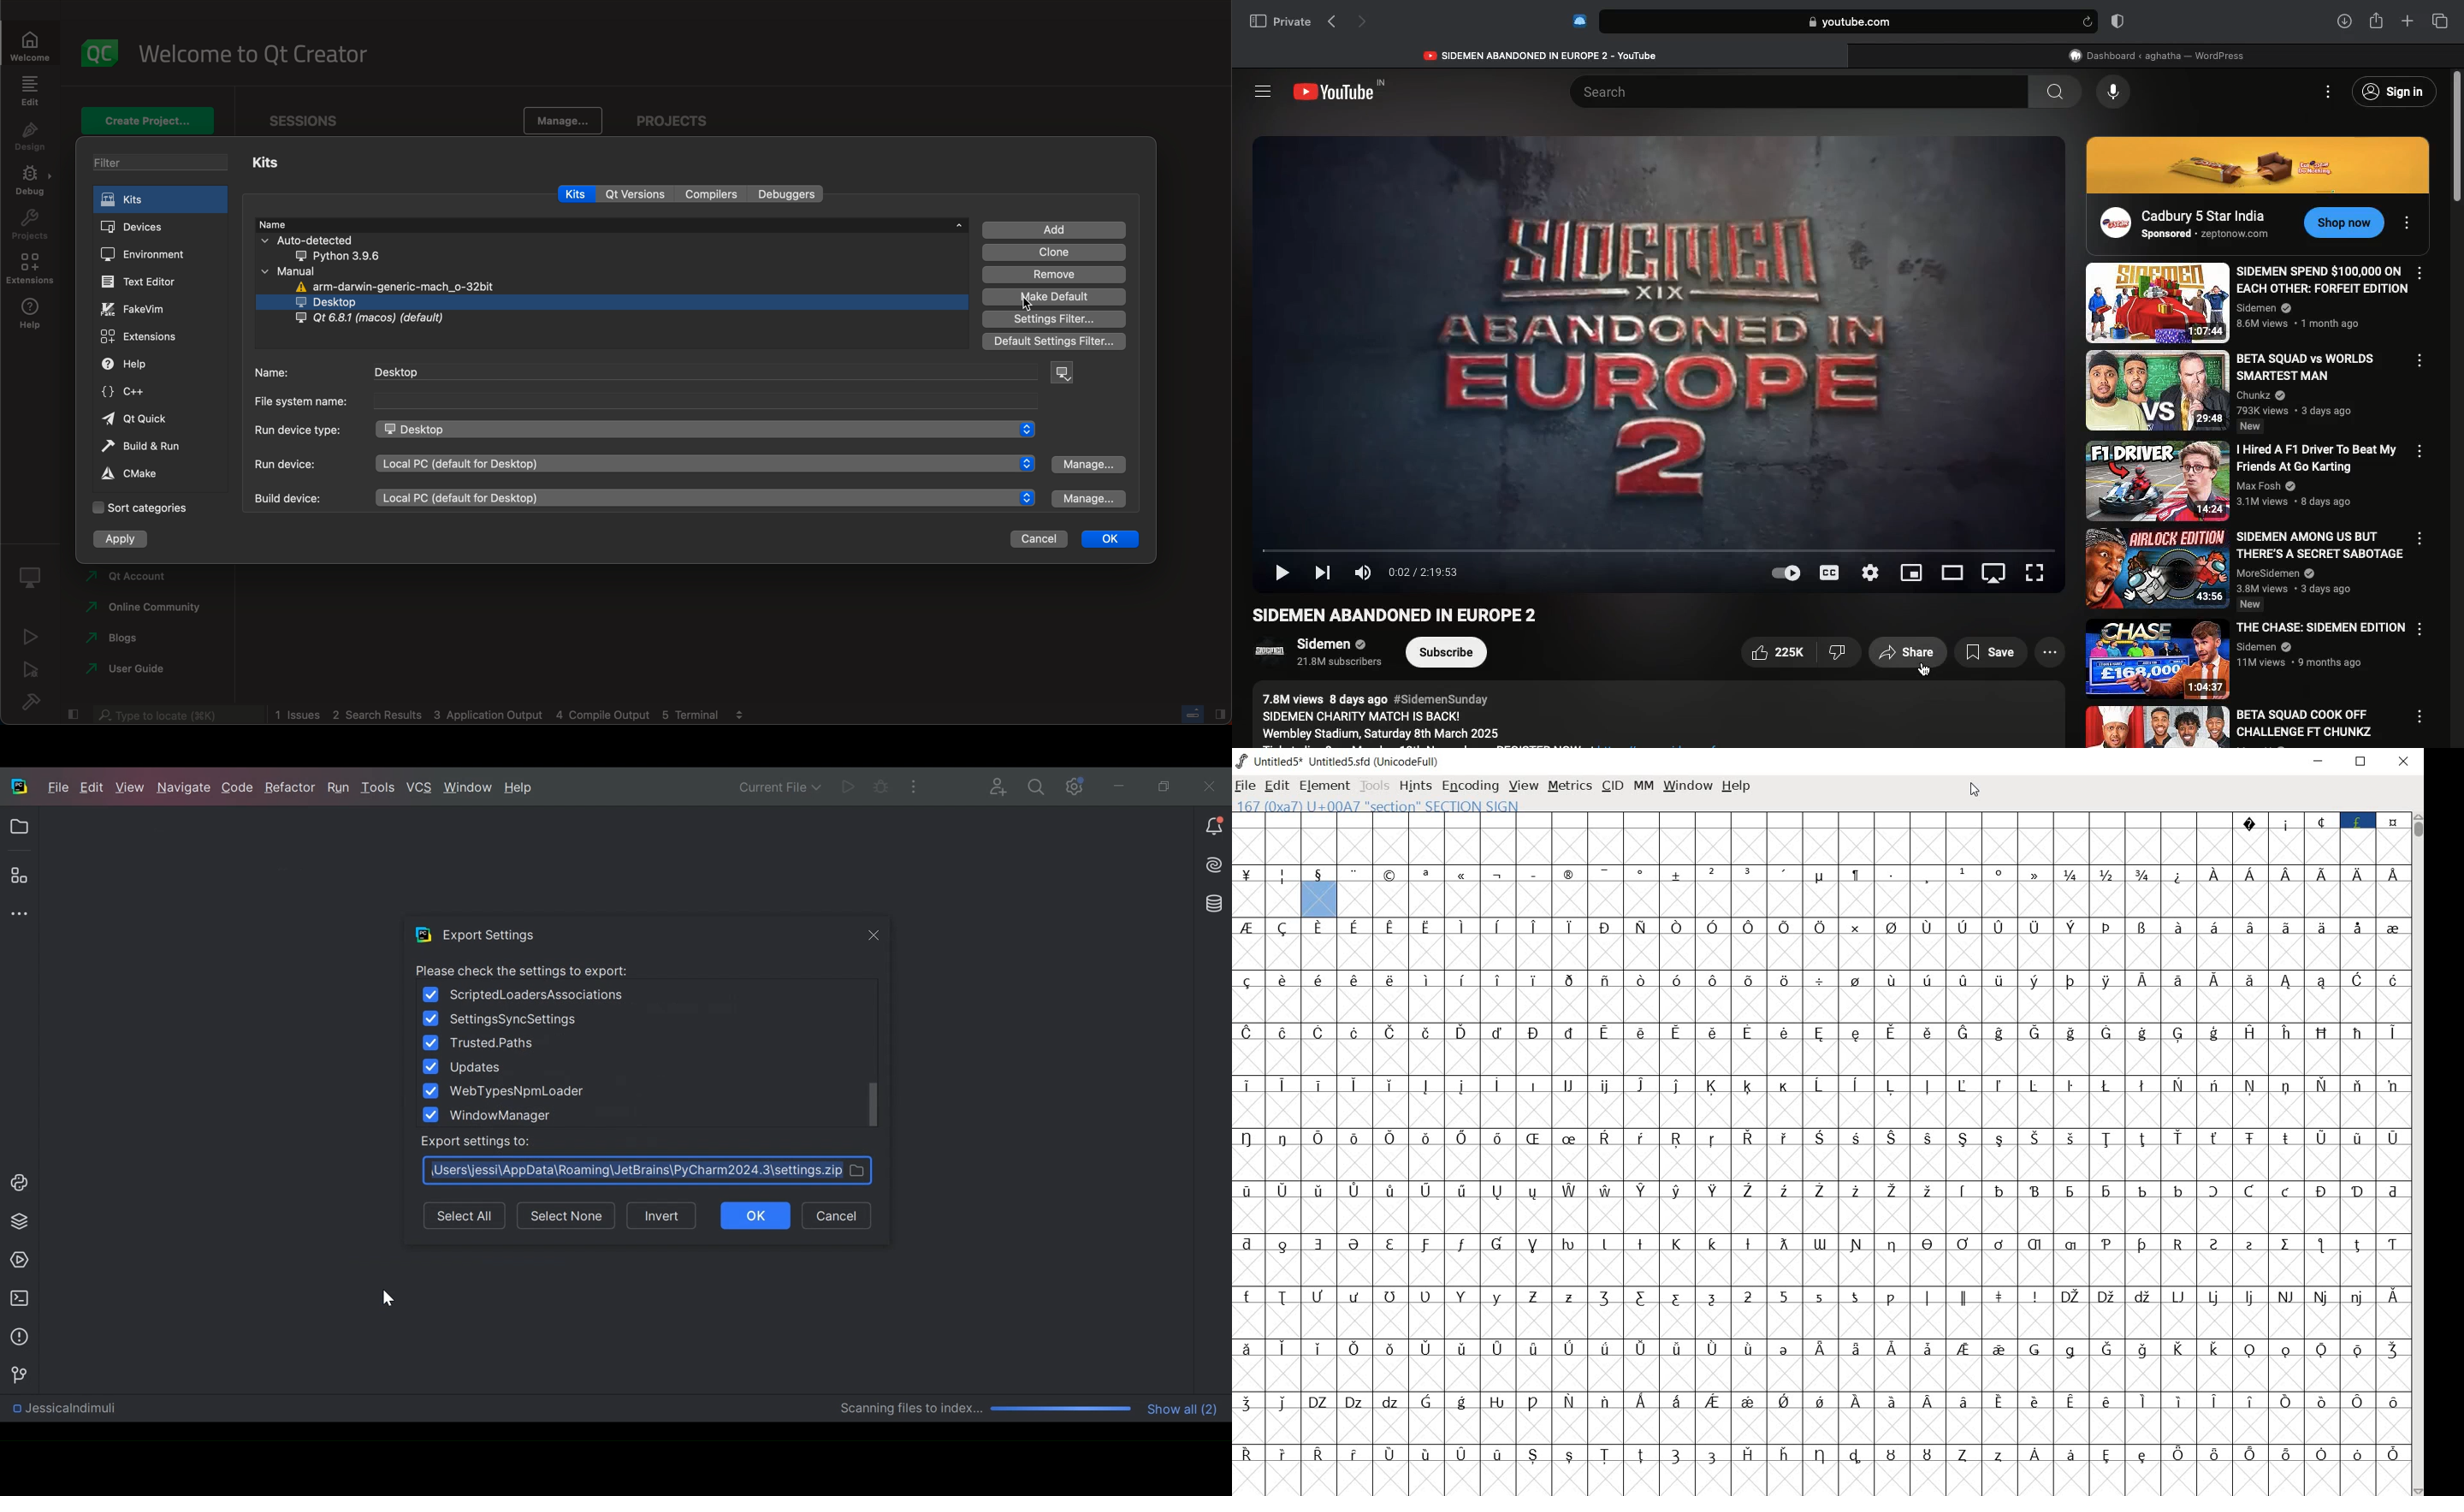 The height and width of the screenshot is (1512, 2464). Describe the element at coordinates (32, 183) in the screenshot. I see `debug` at that location.